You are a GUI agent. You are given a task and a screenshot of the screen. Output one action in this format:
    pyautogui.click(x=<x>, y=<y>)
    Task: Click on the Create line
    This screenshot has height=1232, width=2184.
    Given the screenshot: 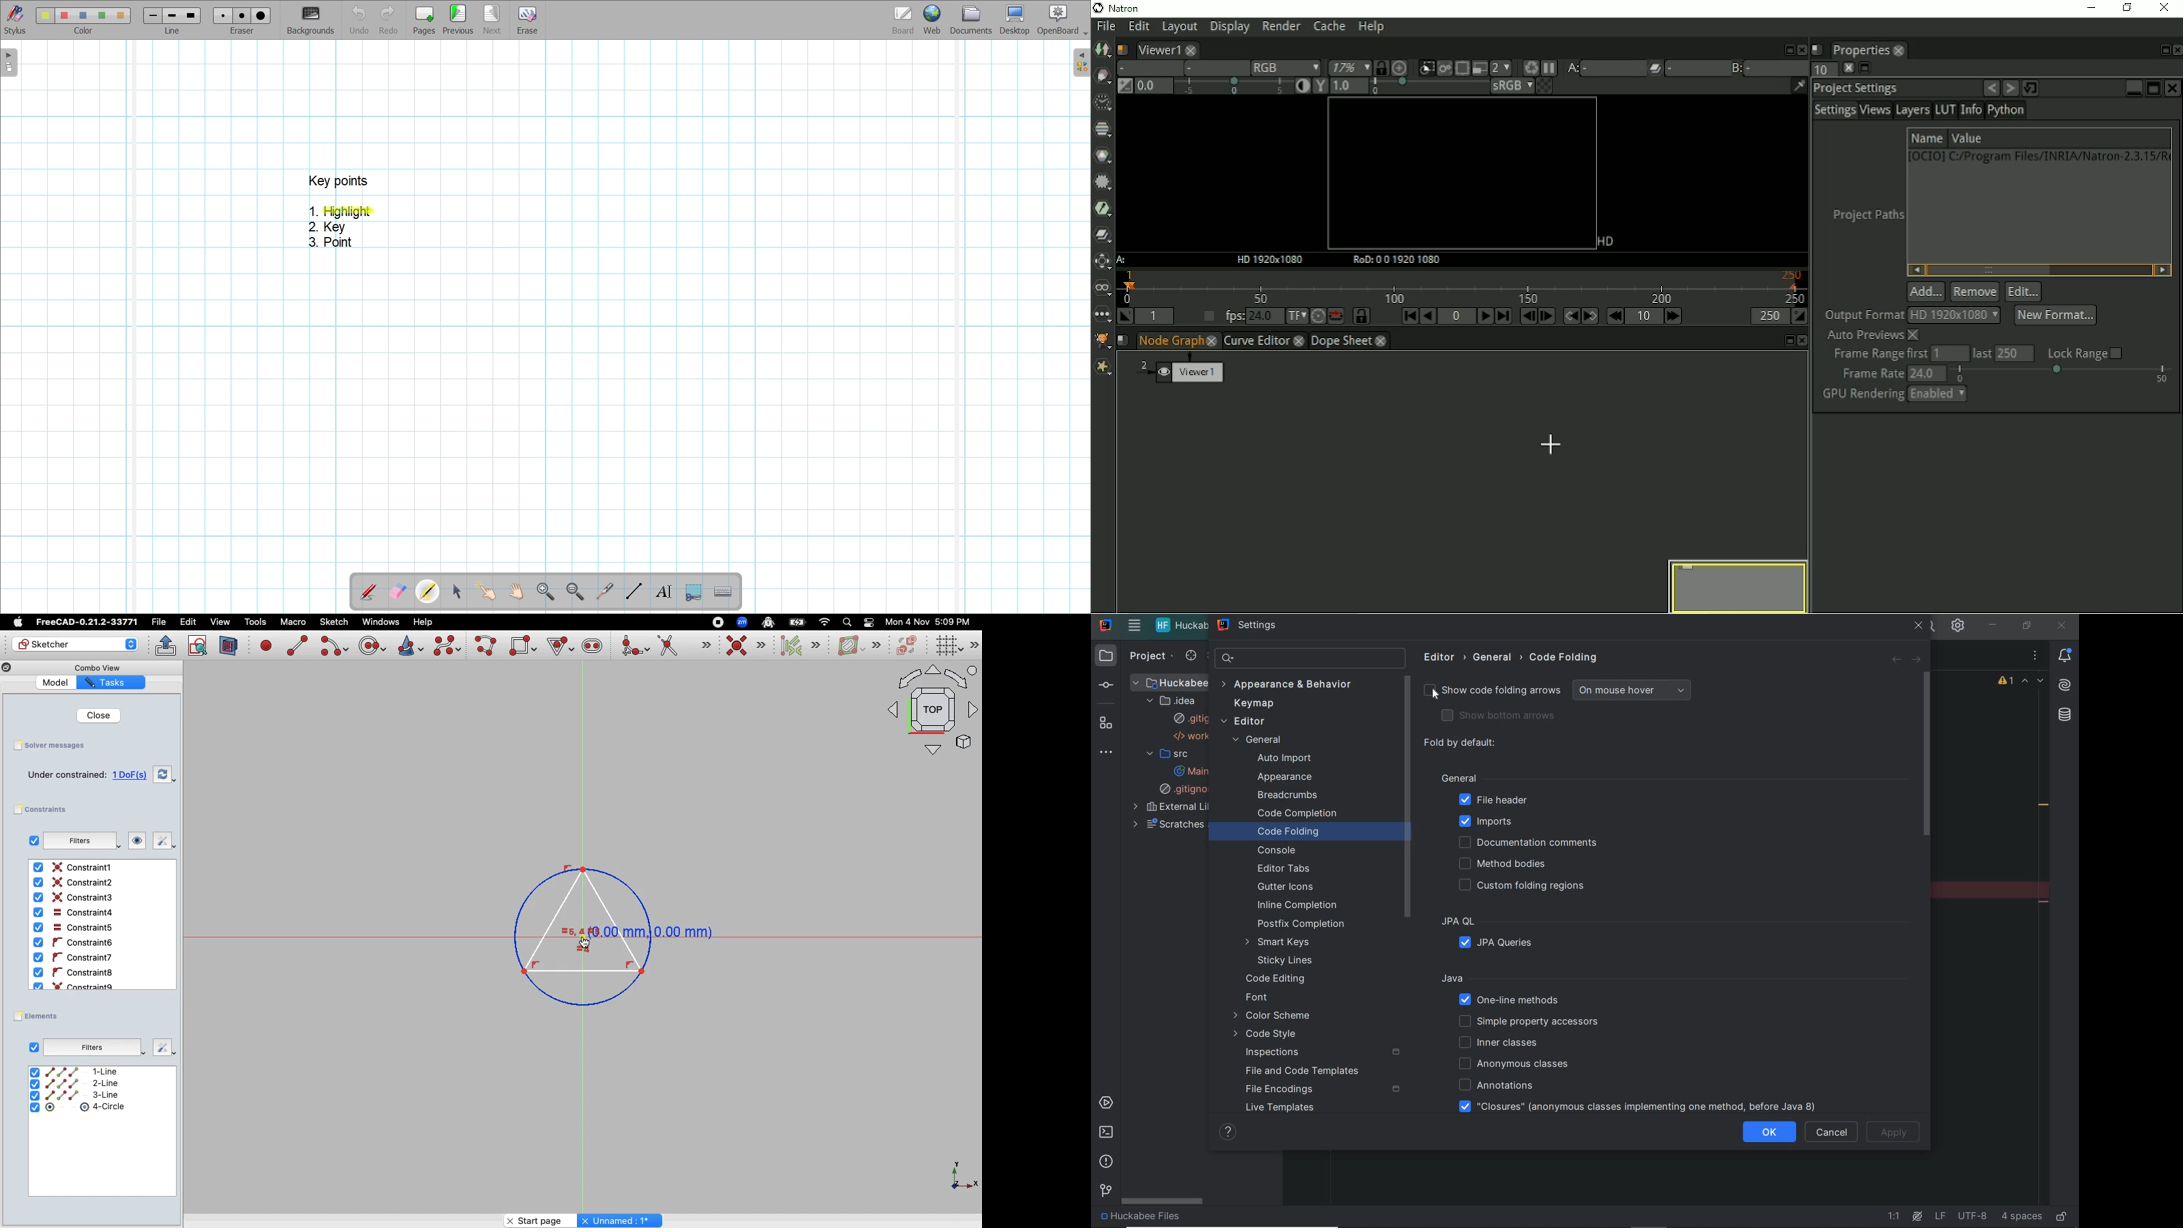 What is the action you would take?
    pyautogui.click(x=297, y=645)
    